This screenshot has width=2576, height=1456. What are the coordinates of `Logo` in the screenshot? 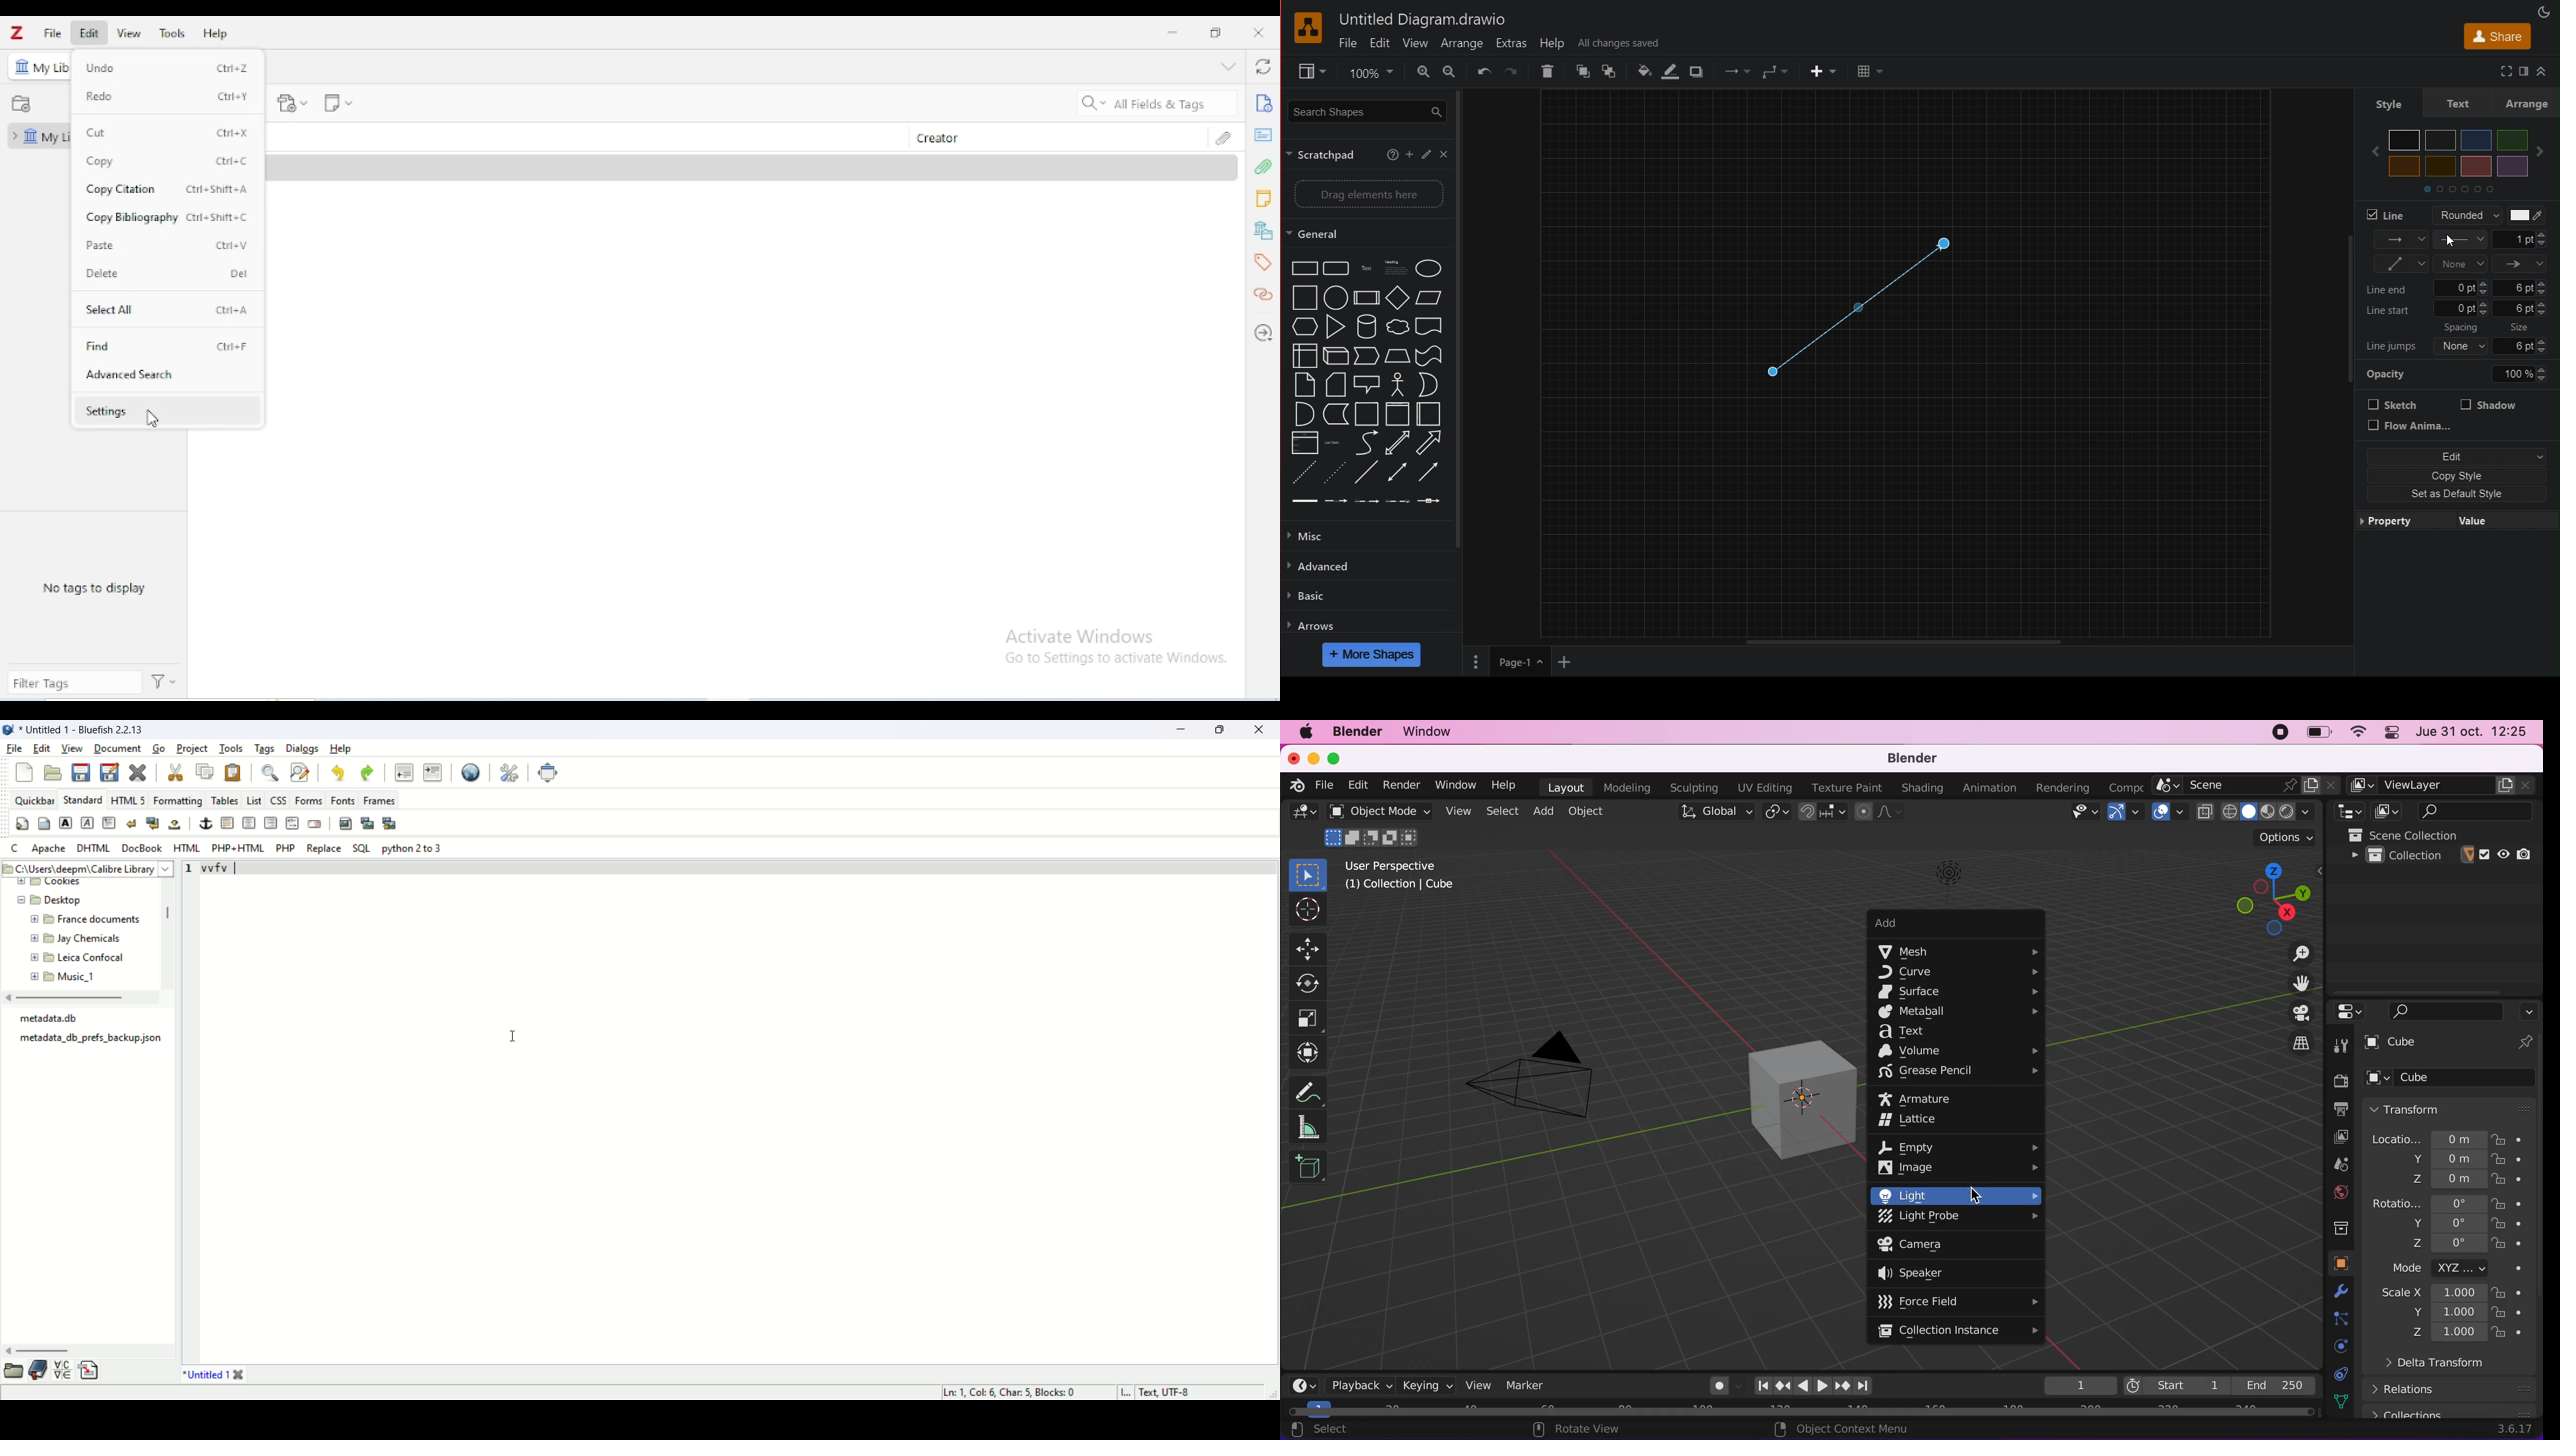 It's located at (1309, 29).